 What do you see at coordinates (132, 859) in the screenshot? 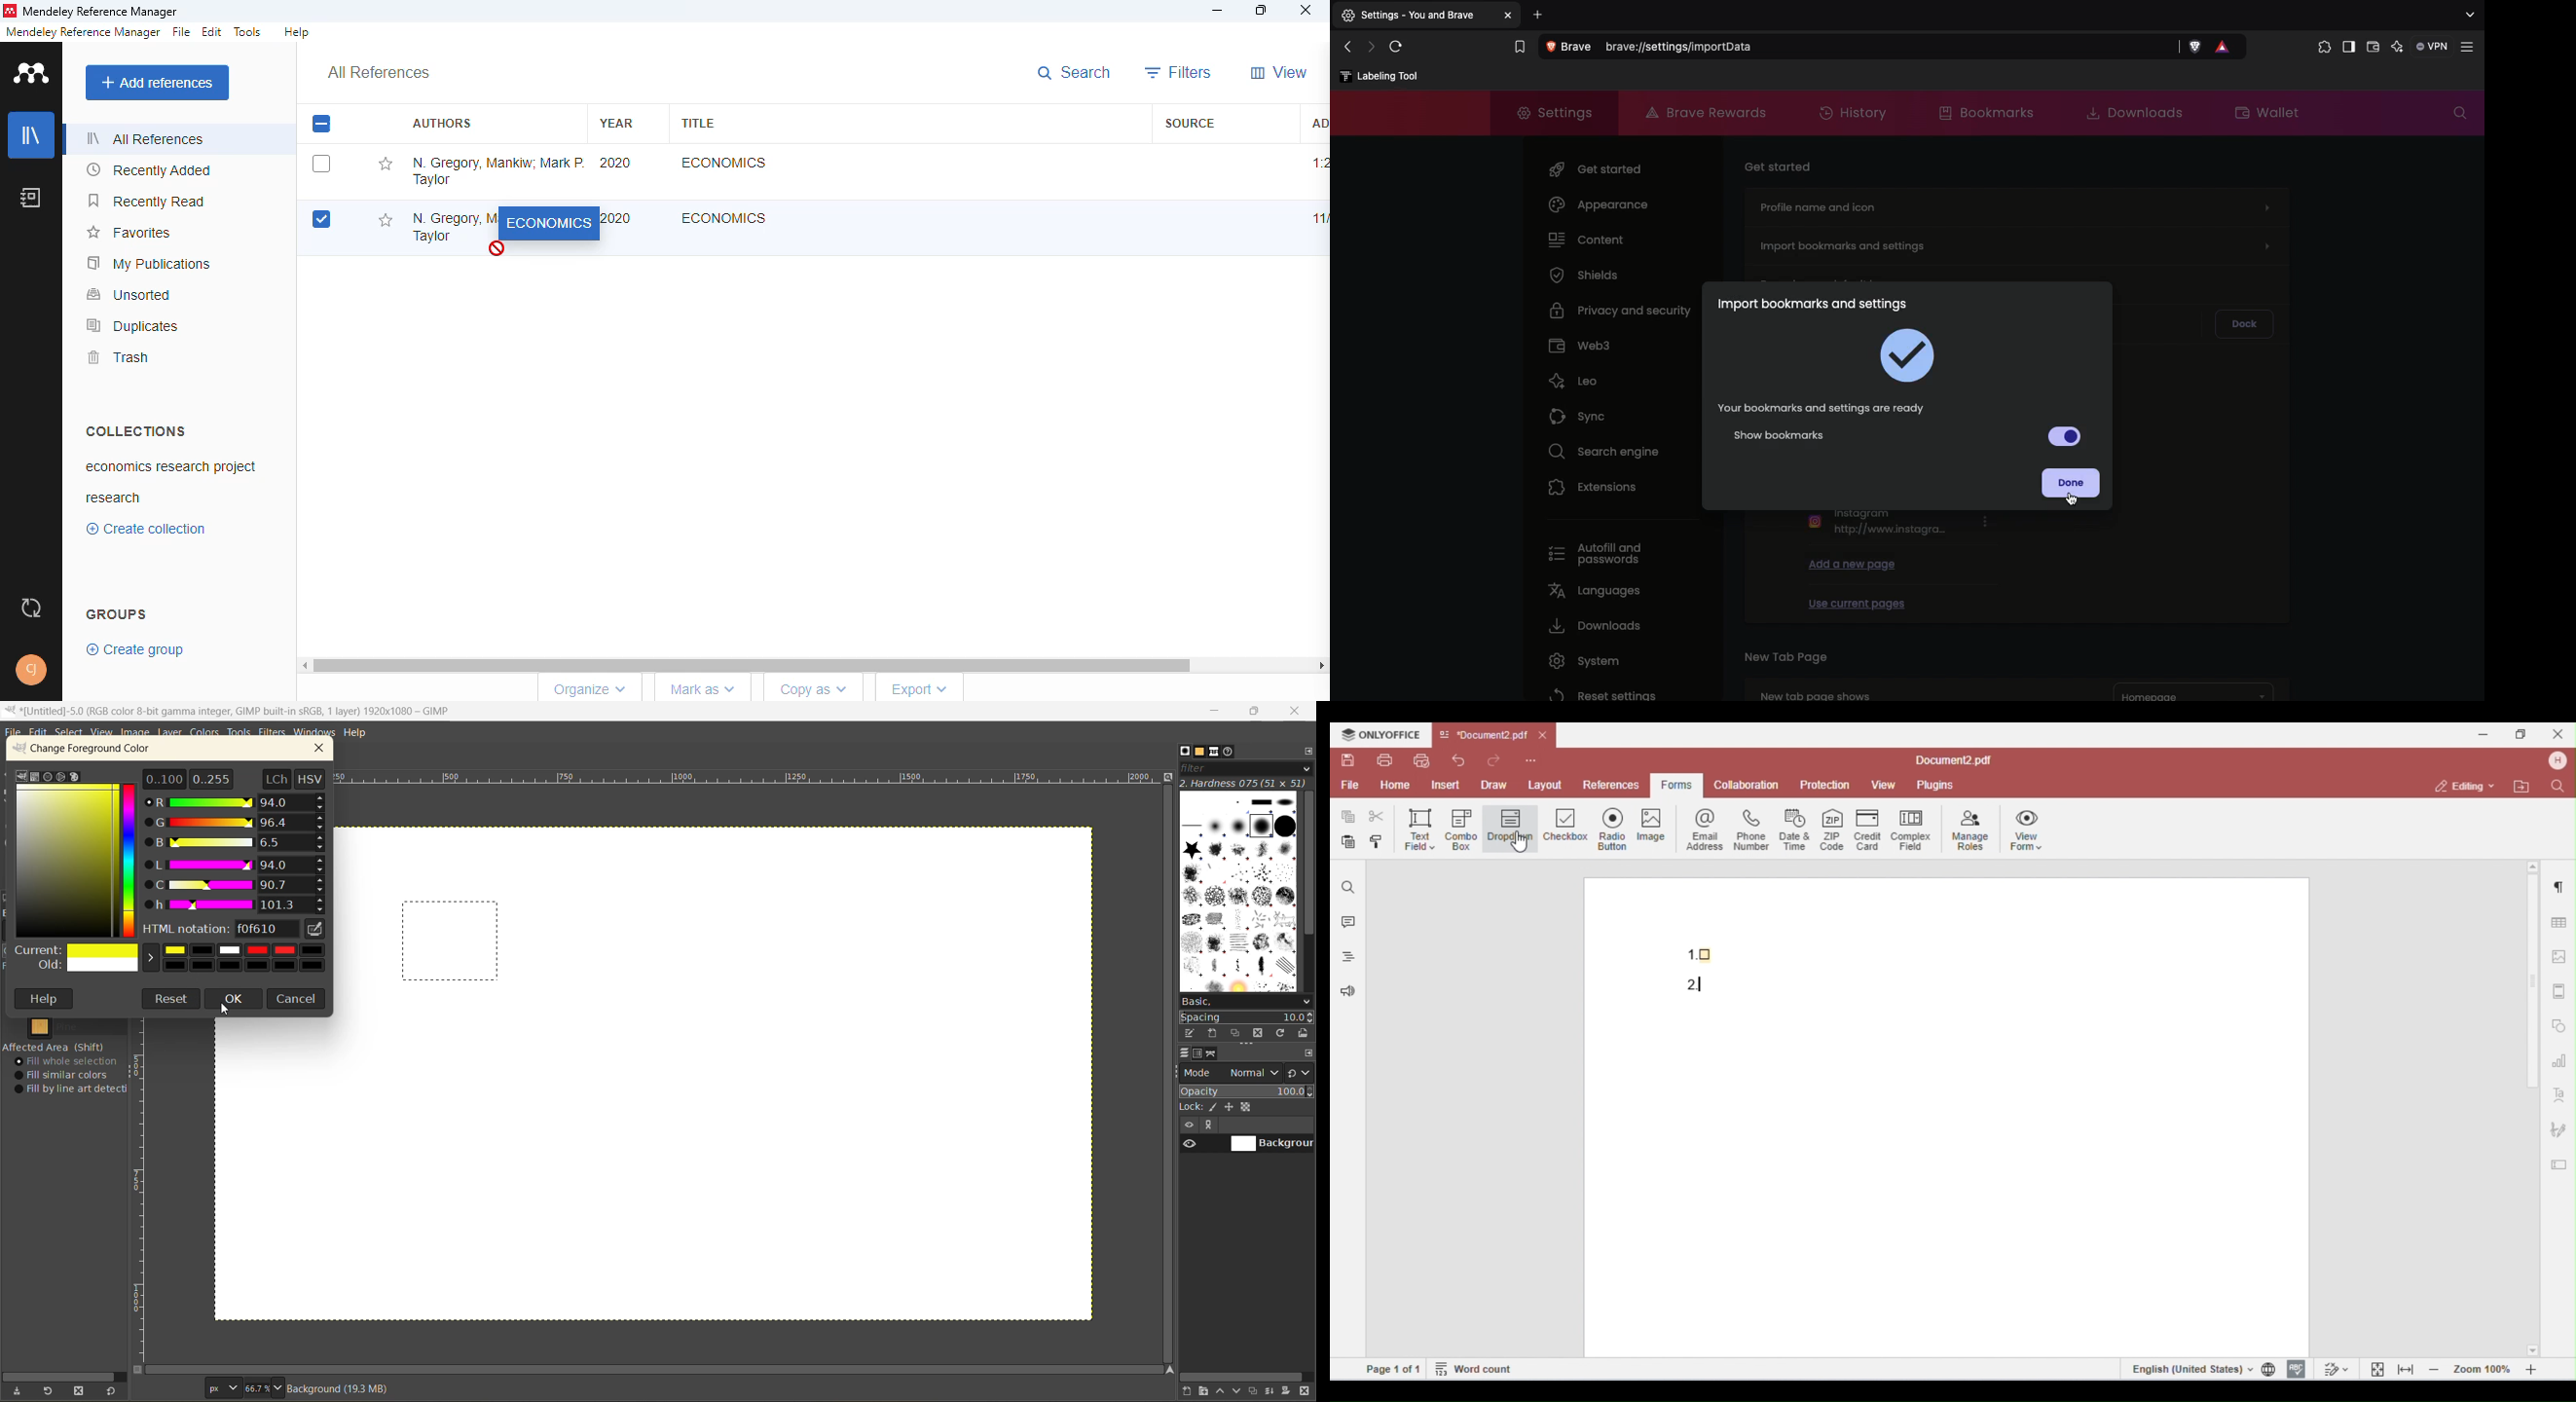
I see `color scale` at bounding box center [132, 859].